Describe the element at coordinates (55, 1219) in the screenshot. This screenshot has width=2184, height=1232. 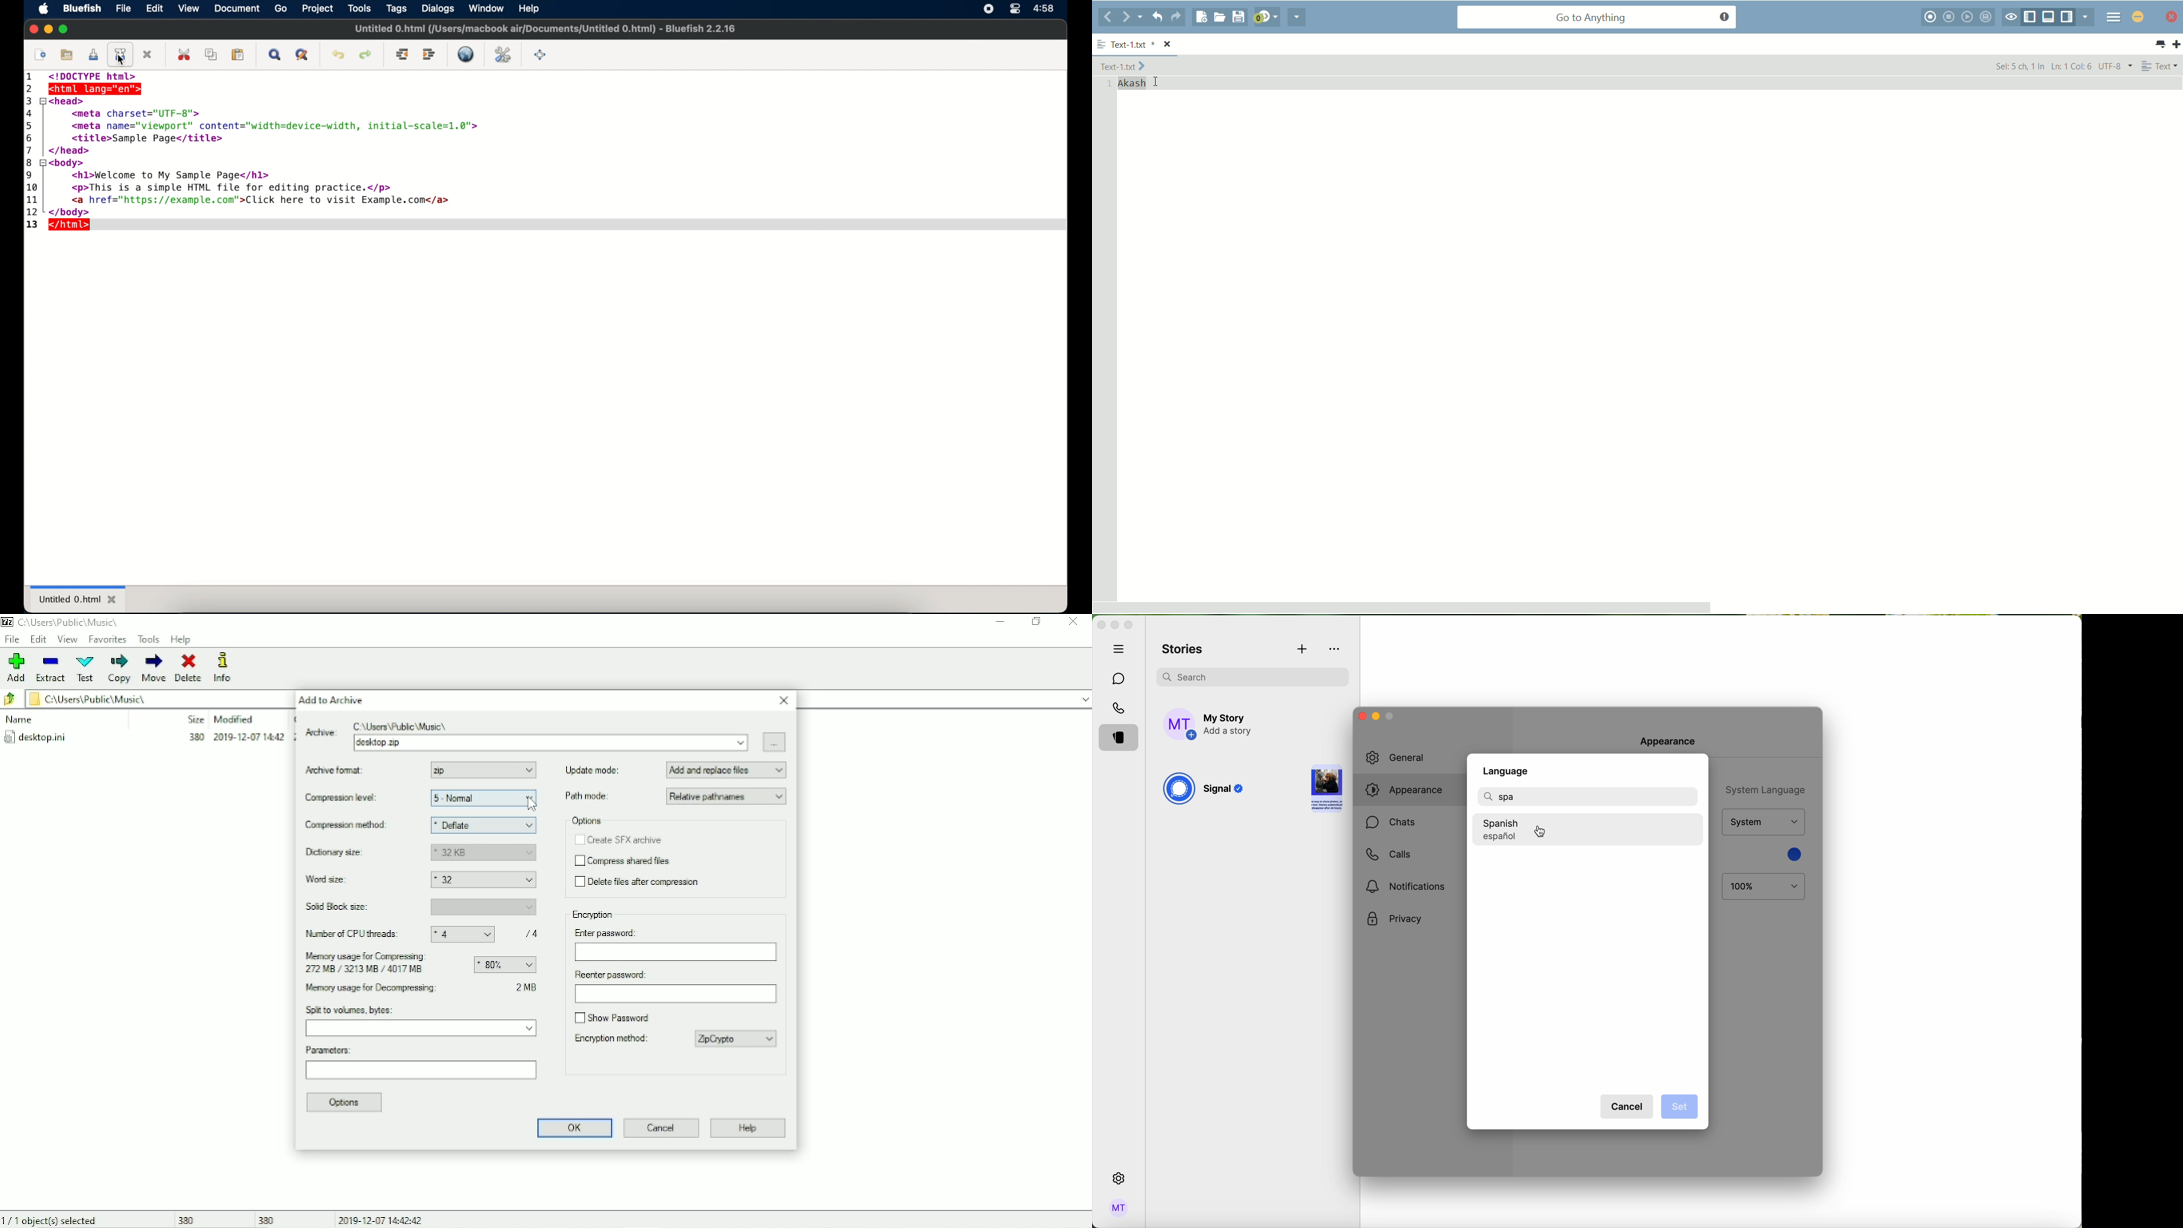
I see `1/1 object(s) selected` at that location.